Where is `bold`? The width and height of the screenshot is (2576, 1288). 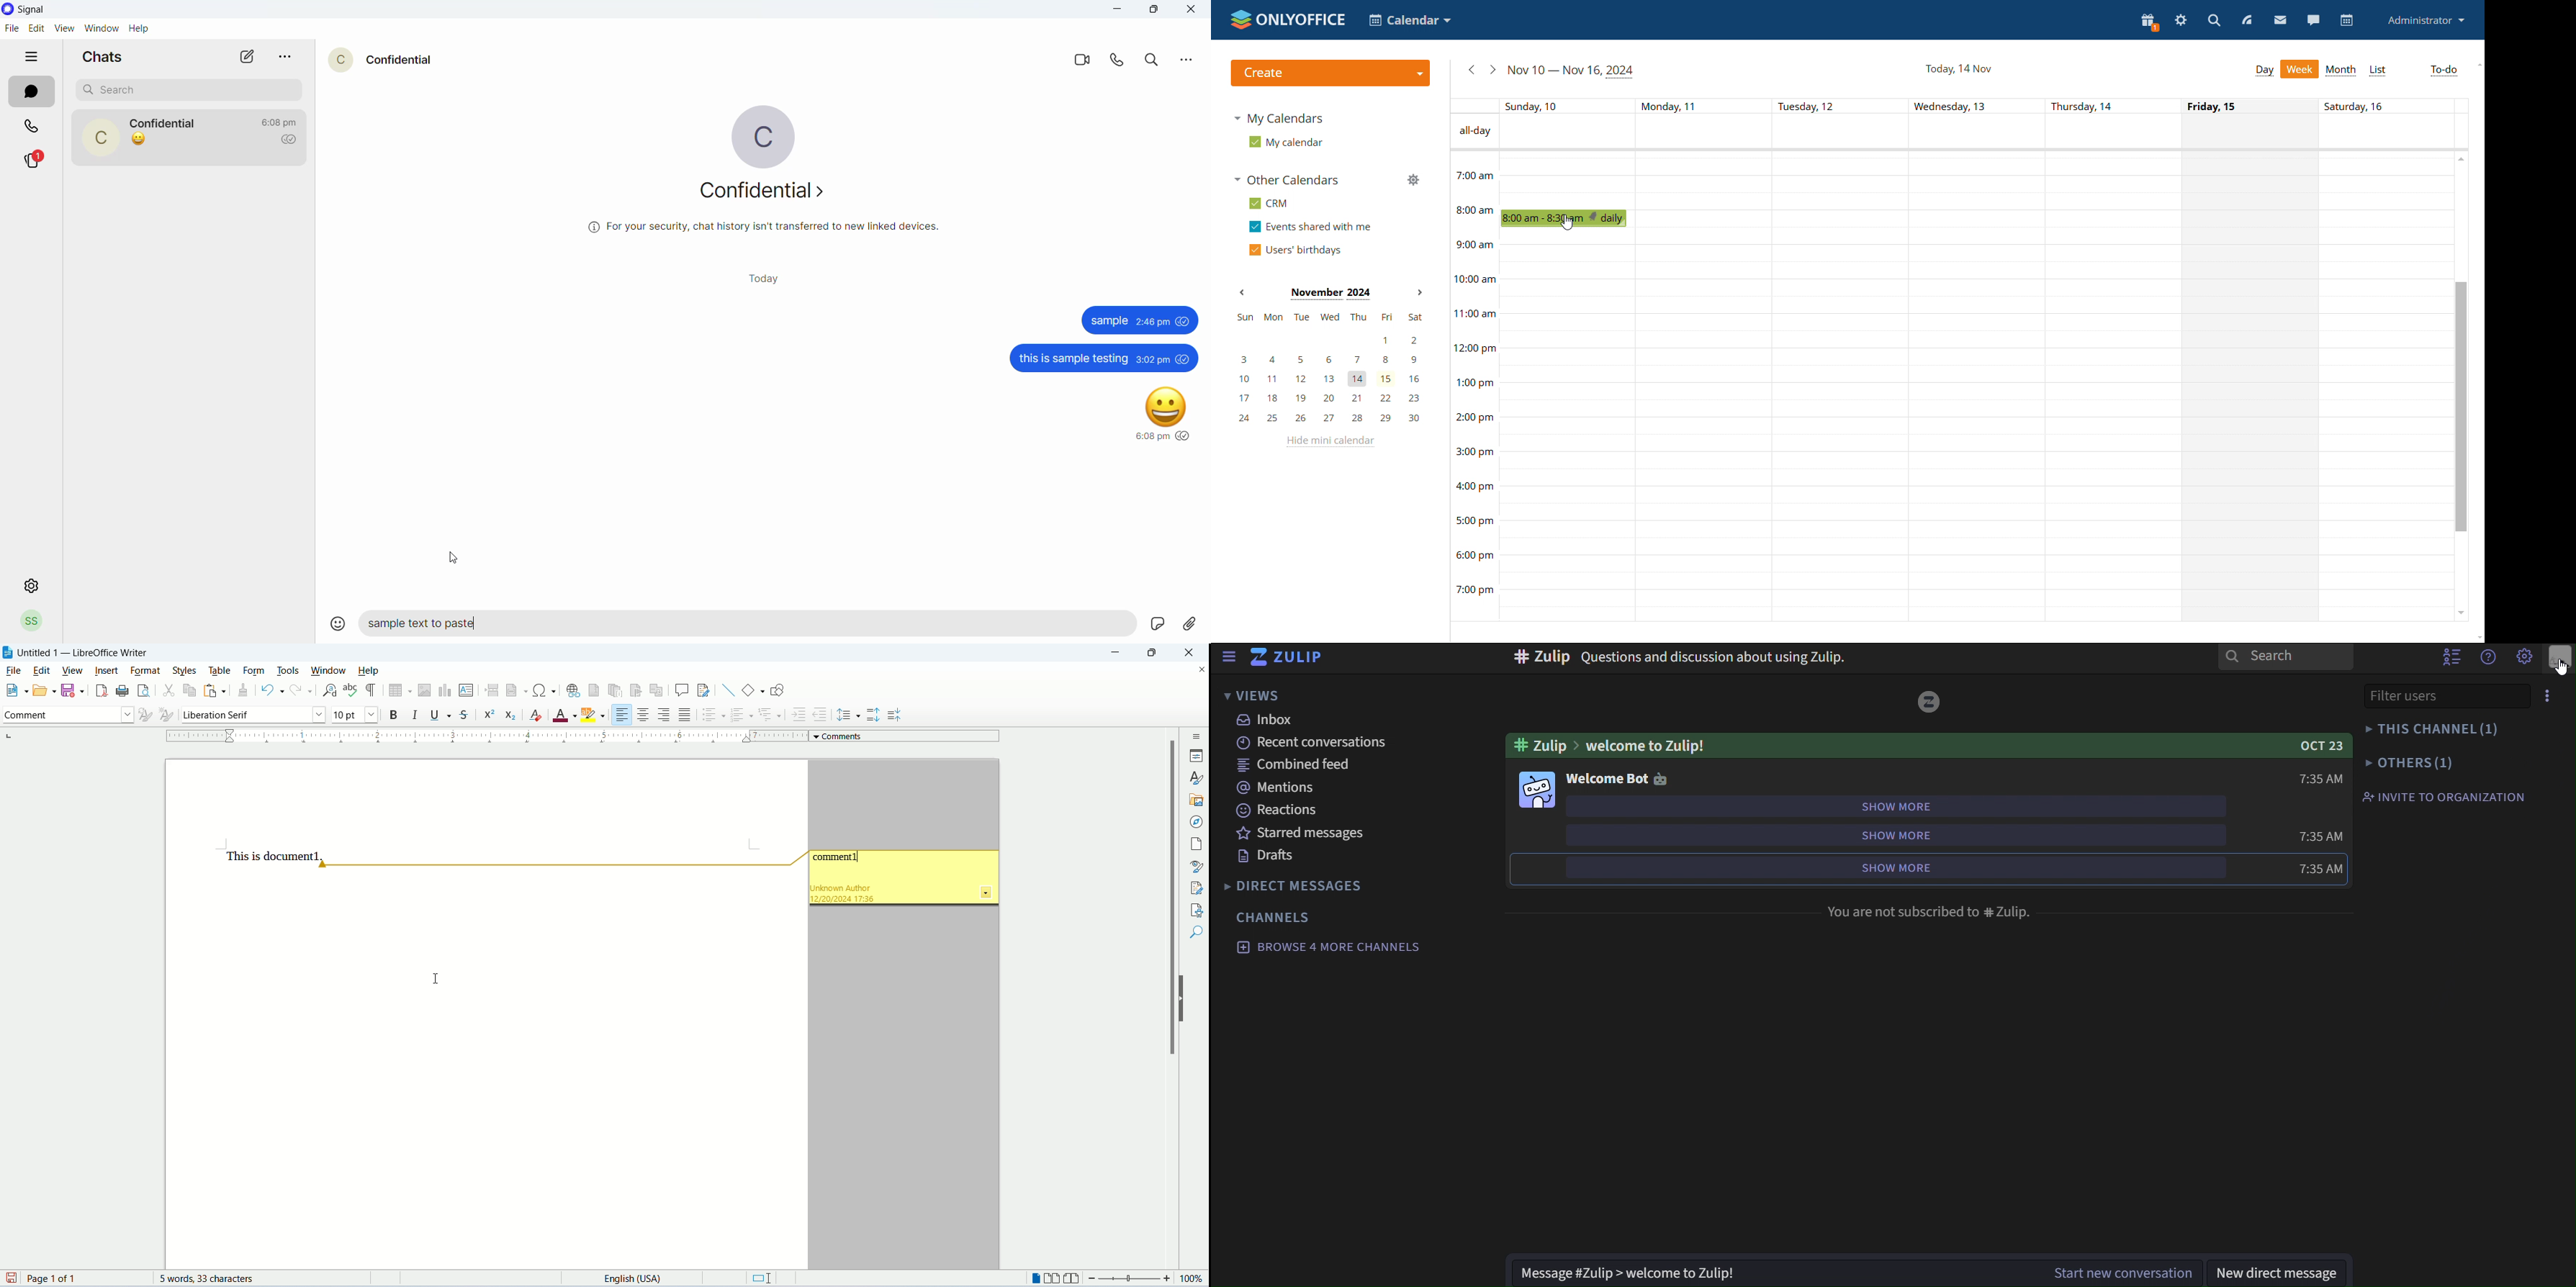 bold is located at coordinates (394, 715).